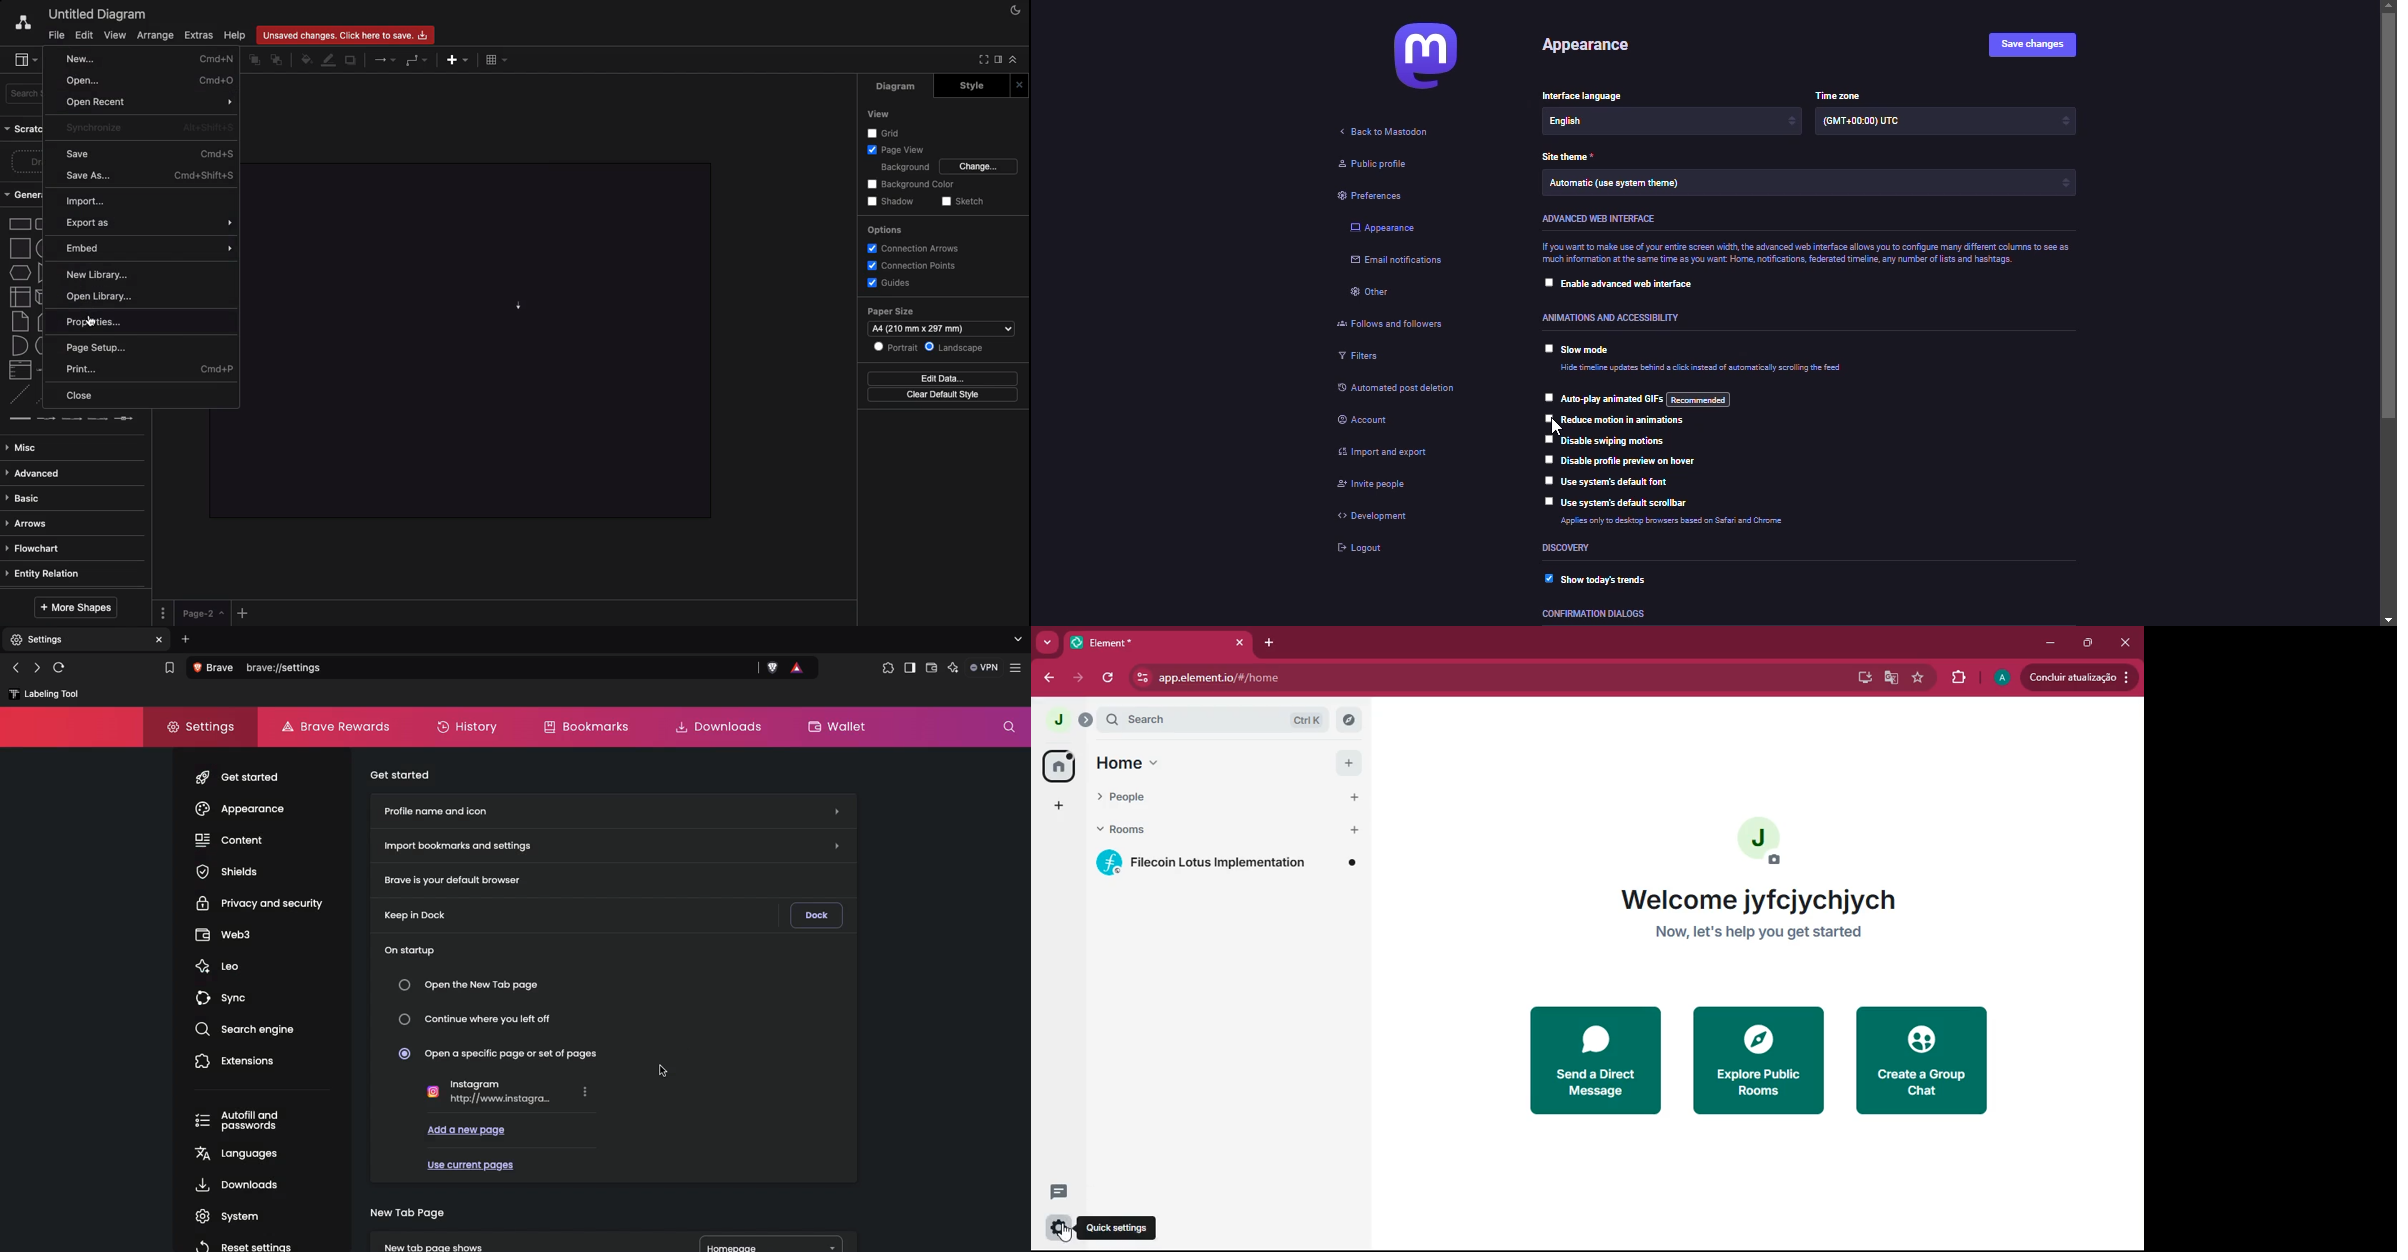  Describe the element at coordinates (150, 320) in the screenshot. I see `Properties` at that location.